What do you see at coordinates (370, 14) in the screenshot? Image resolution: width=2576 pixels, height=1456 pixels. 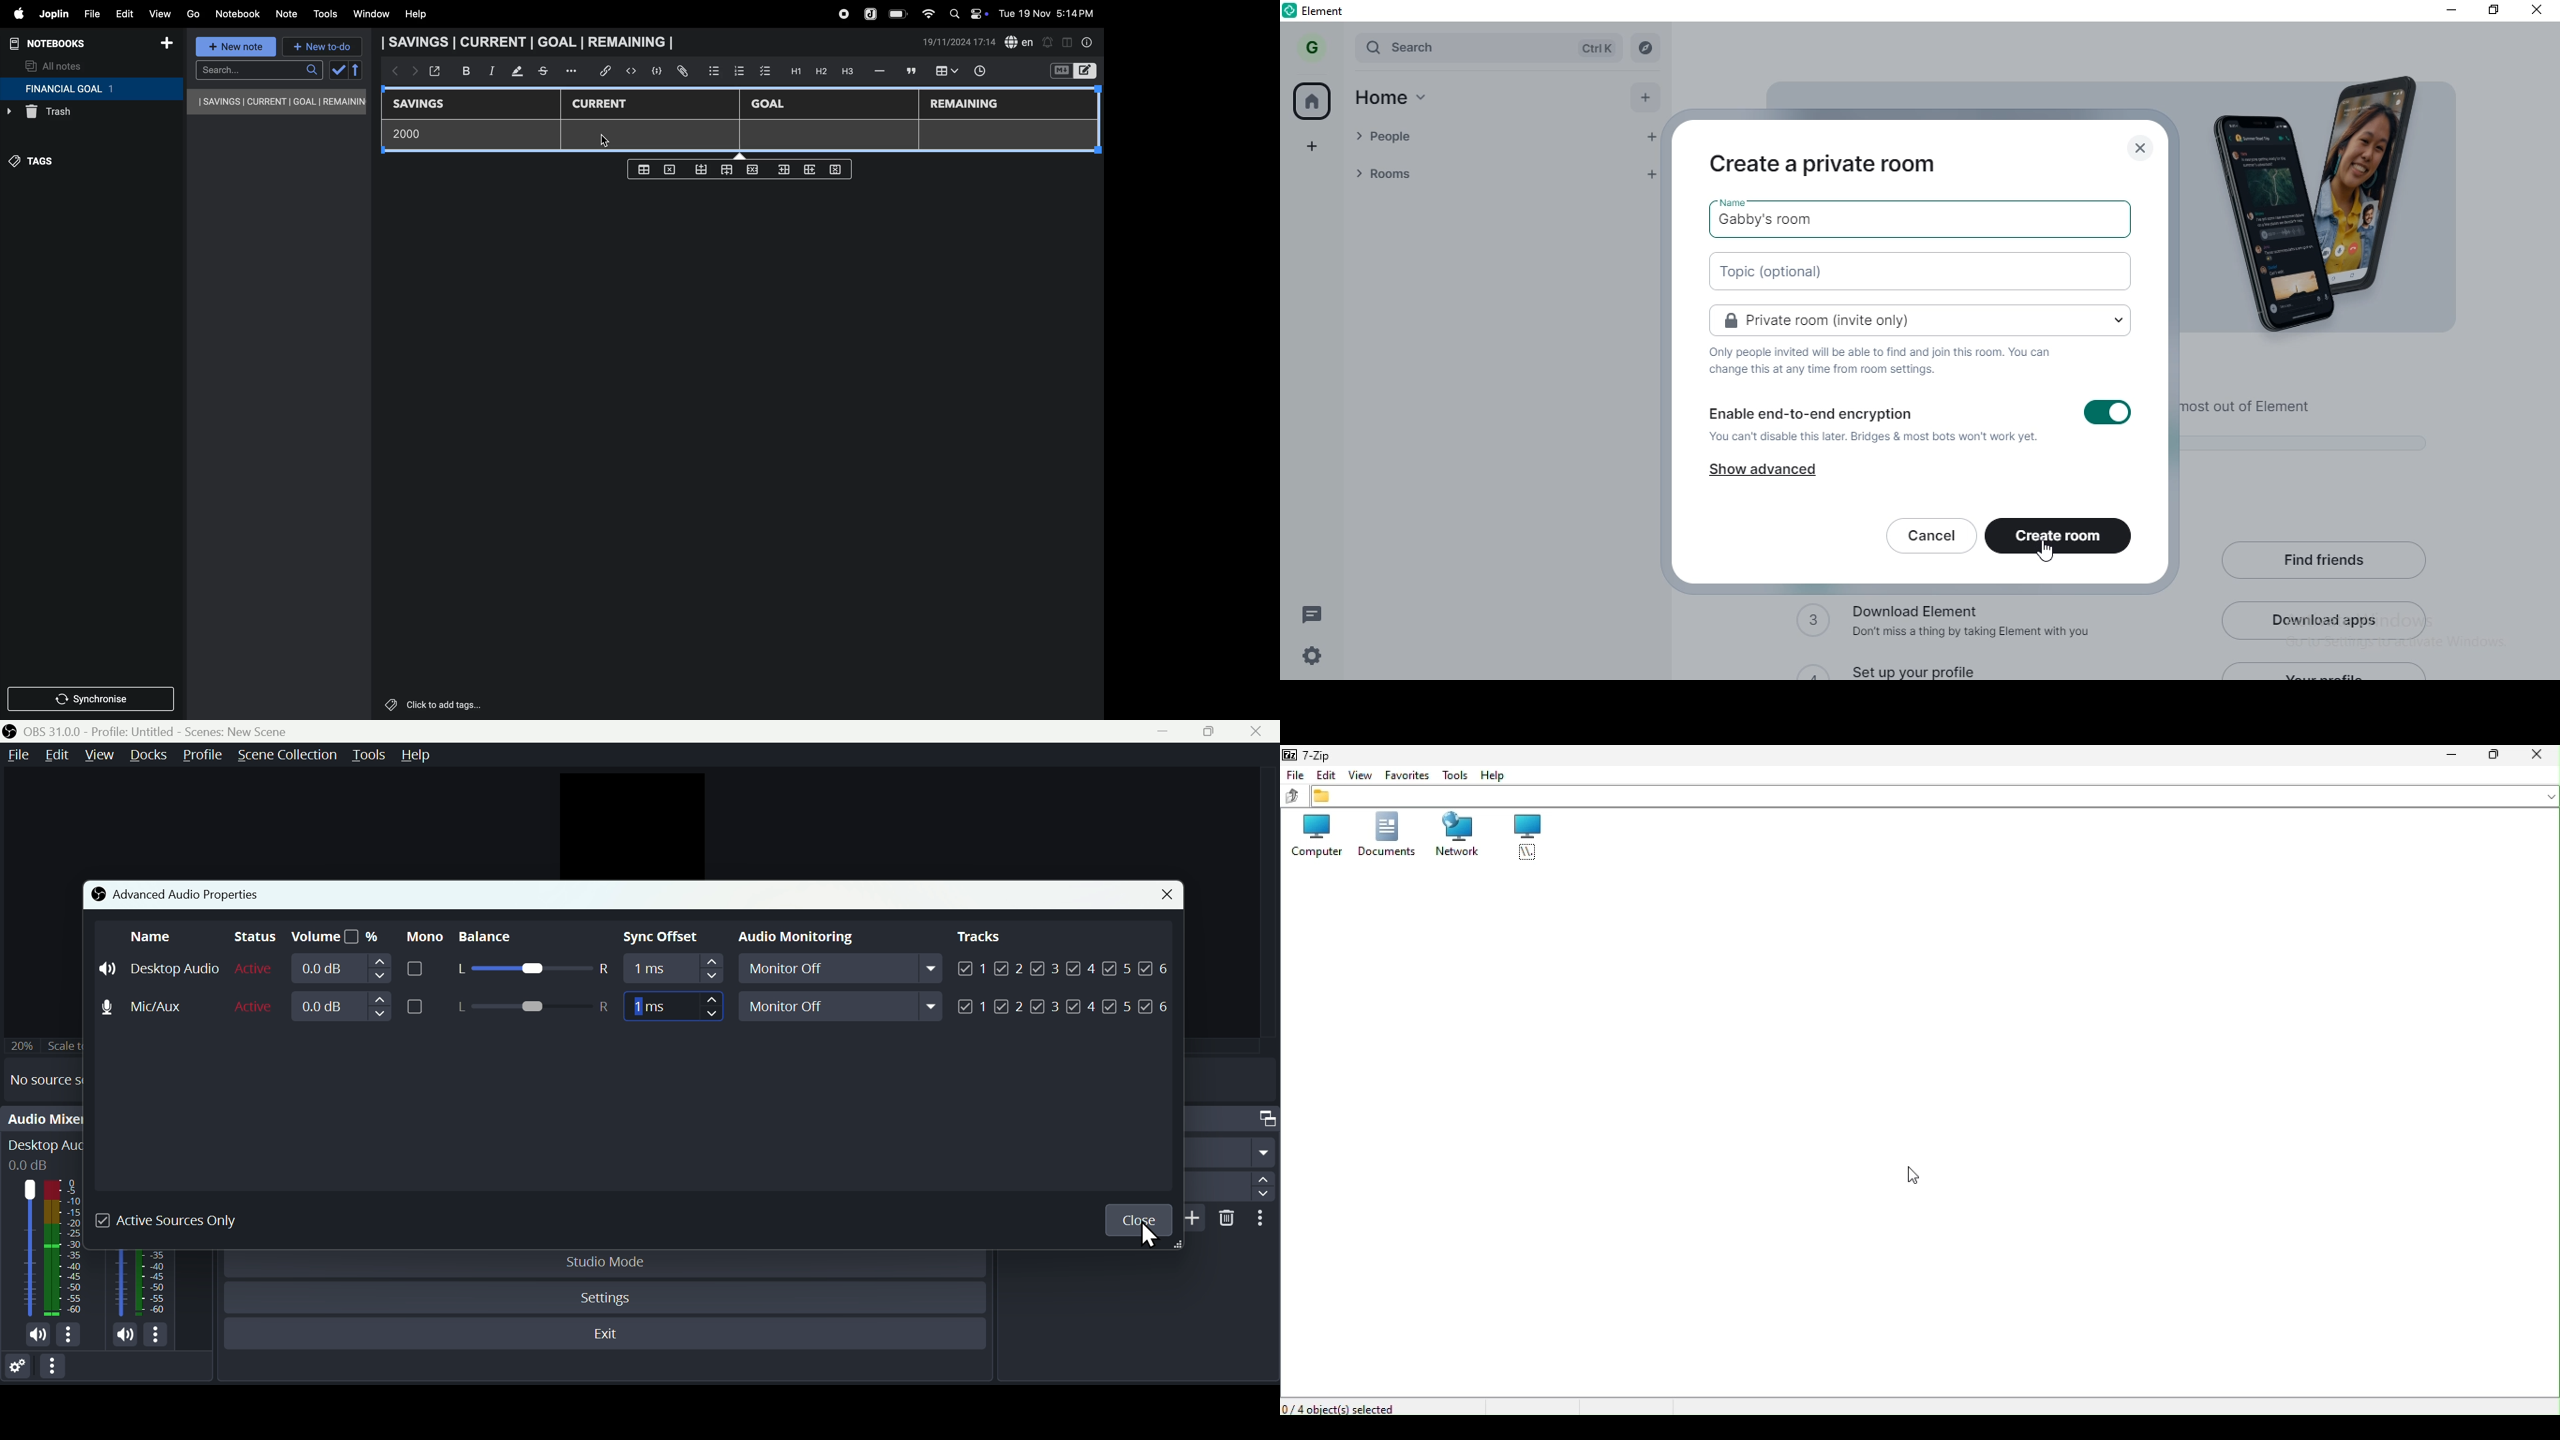 I see `window` at bounding box center [370, 14].